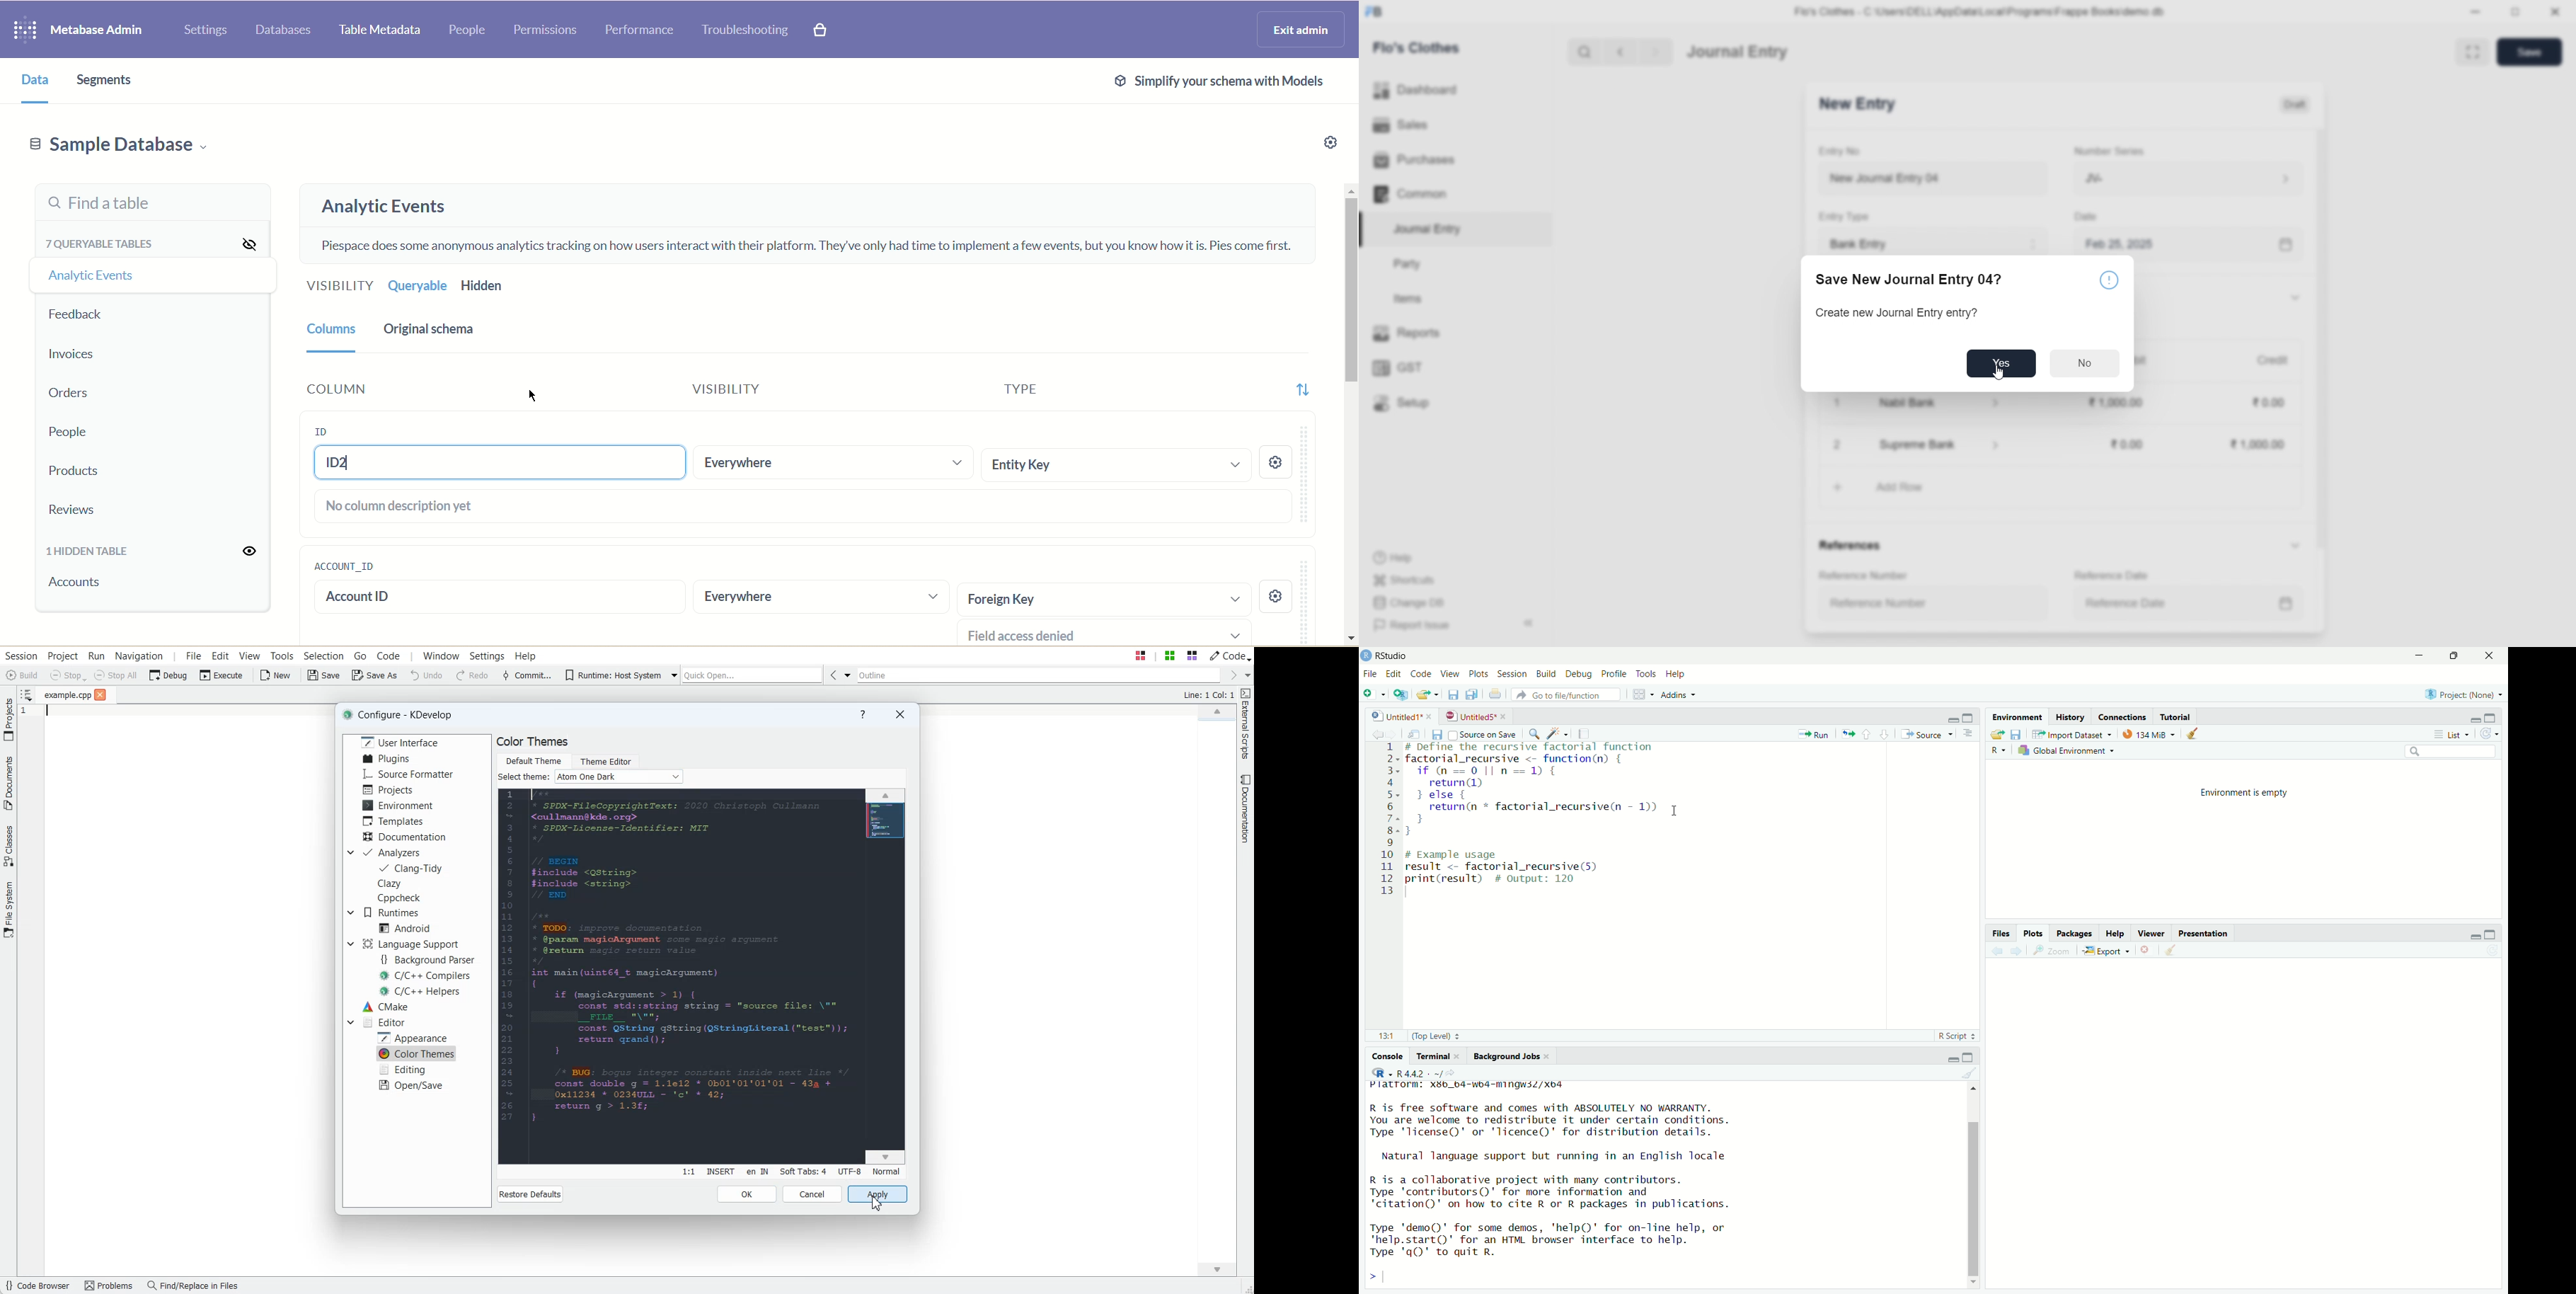 The image size is (2576, 1316). What do you see at coordinates (1401, 696) in the screenshot?
I see `Create a project` at bounding box center [1401, 696].